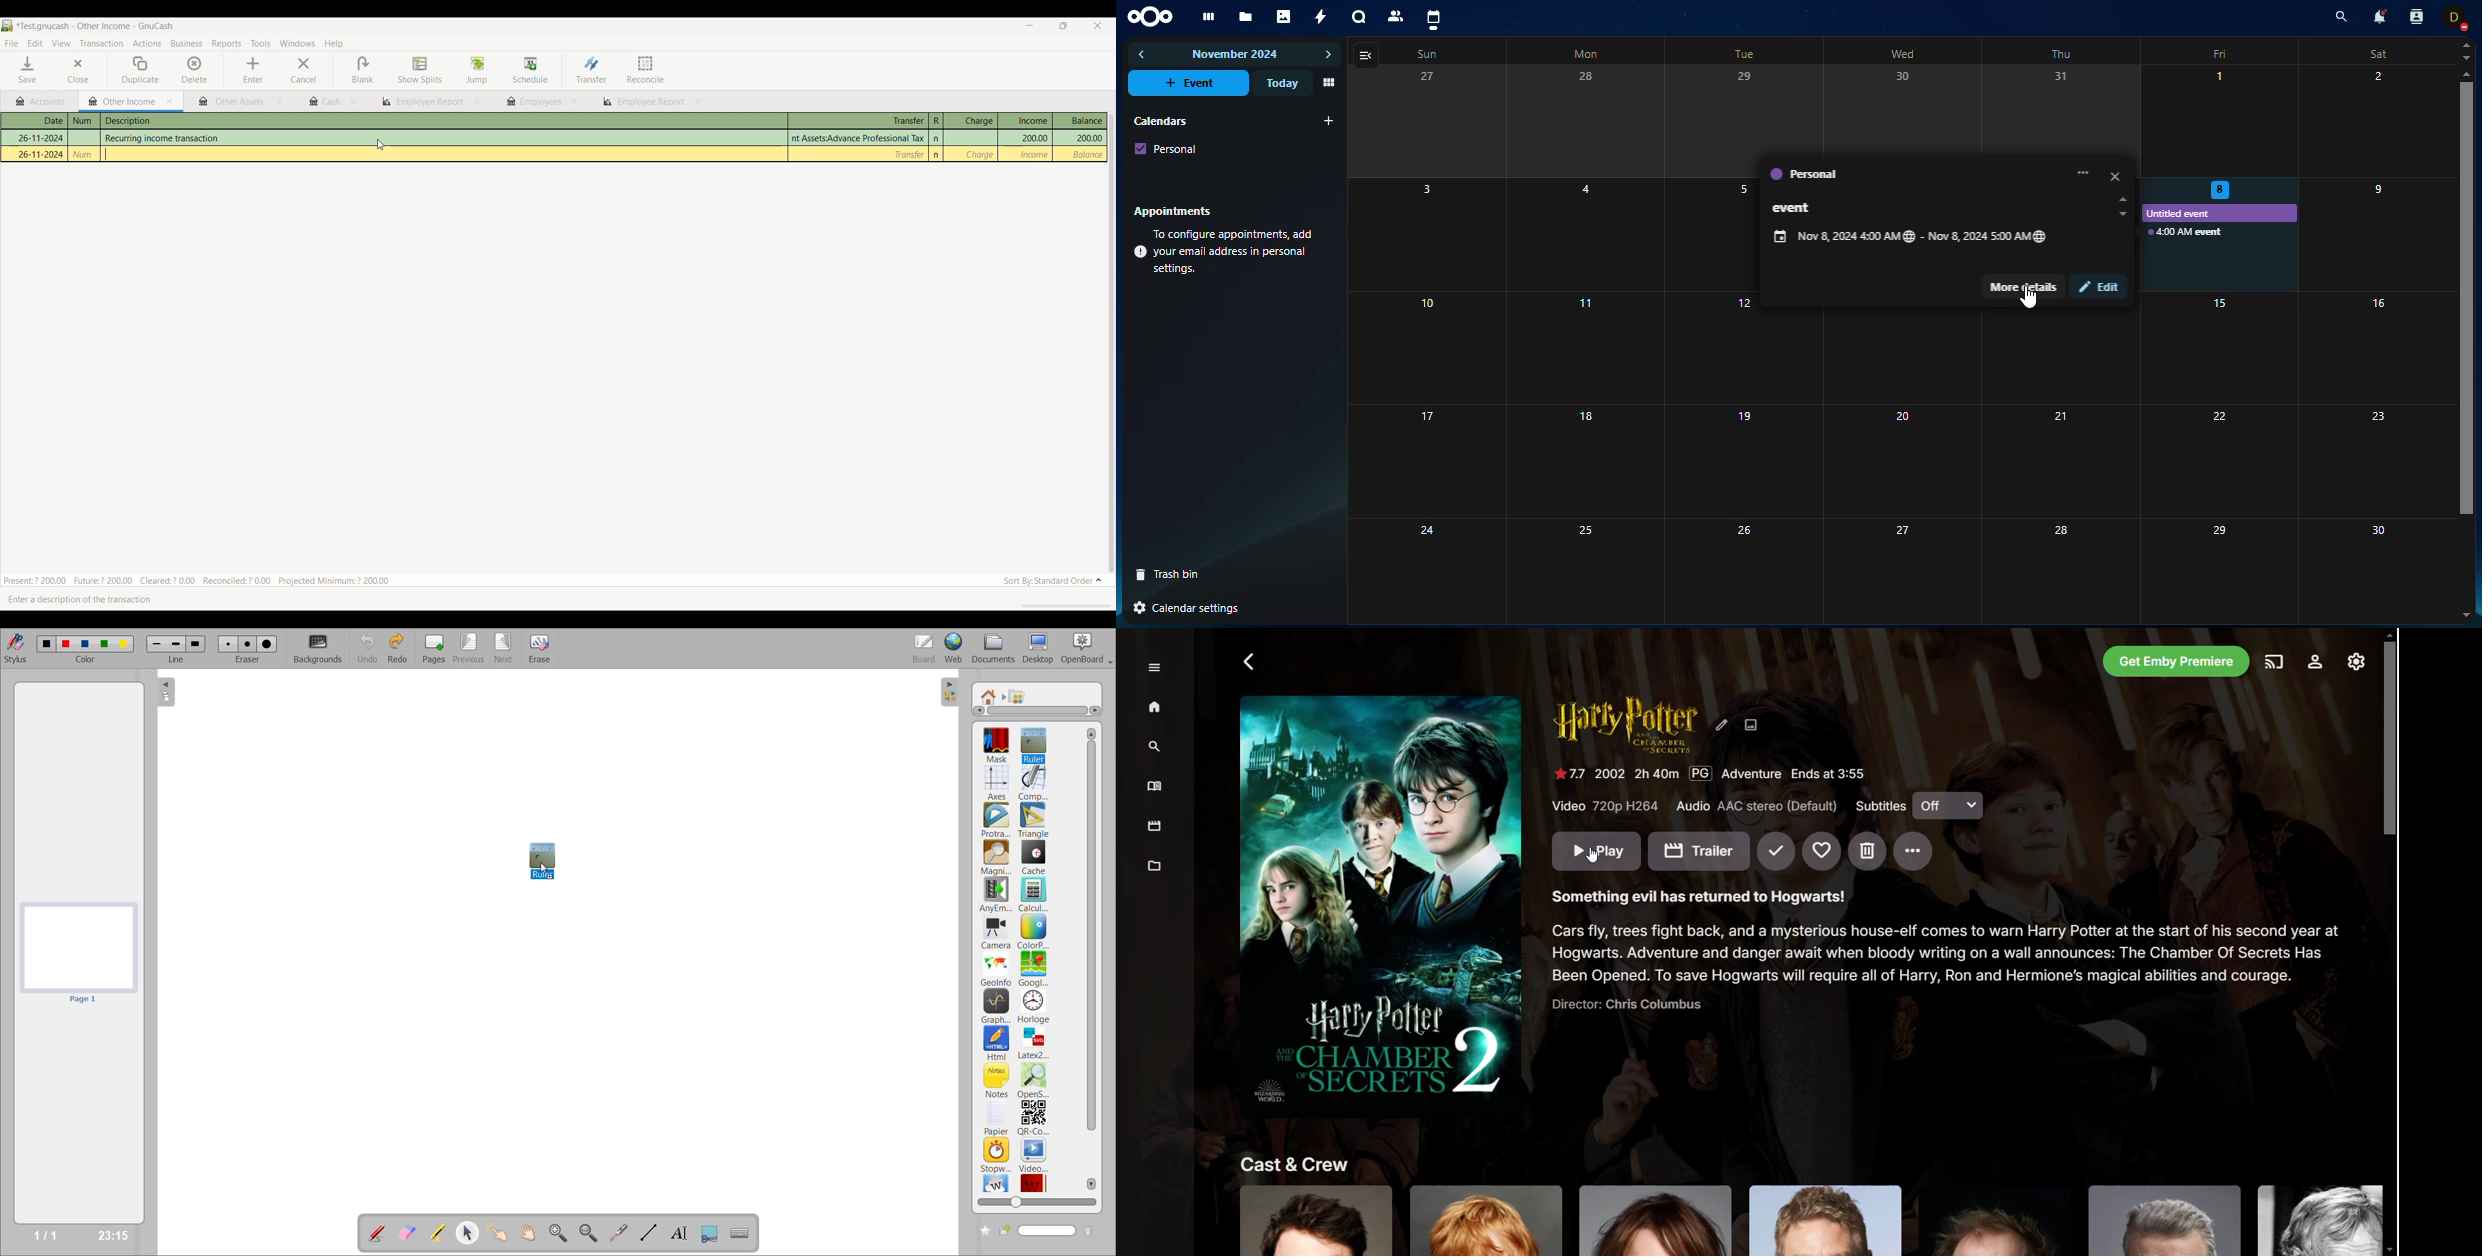 The image size is (2492, 1260). What do you see at coordinates (147, 45) in the screenshot?
I see `Actions menu` at bounding box center [147, 45].